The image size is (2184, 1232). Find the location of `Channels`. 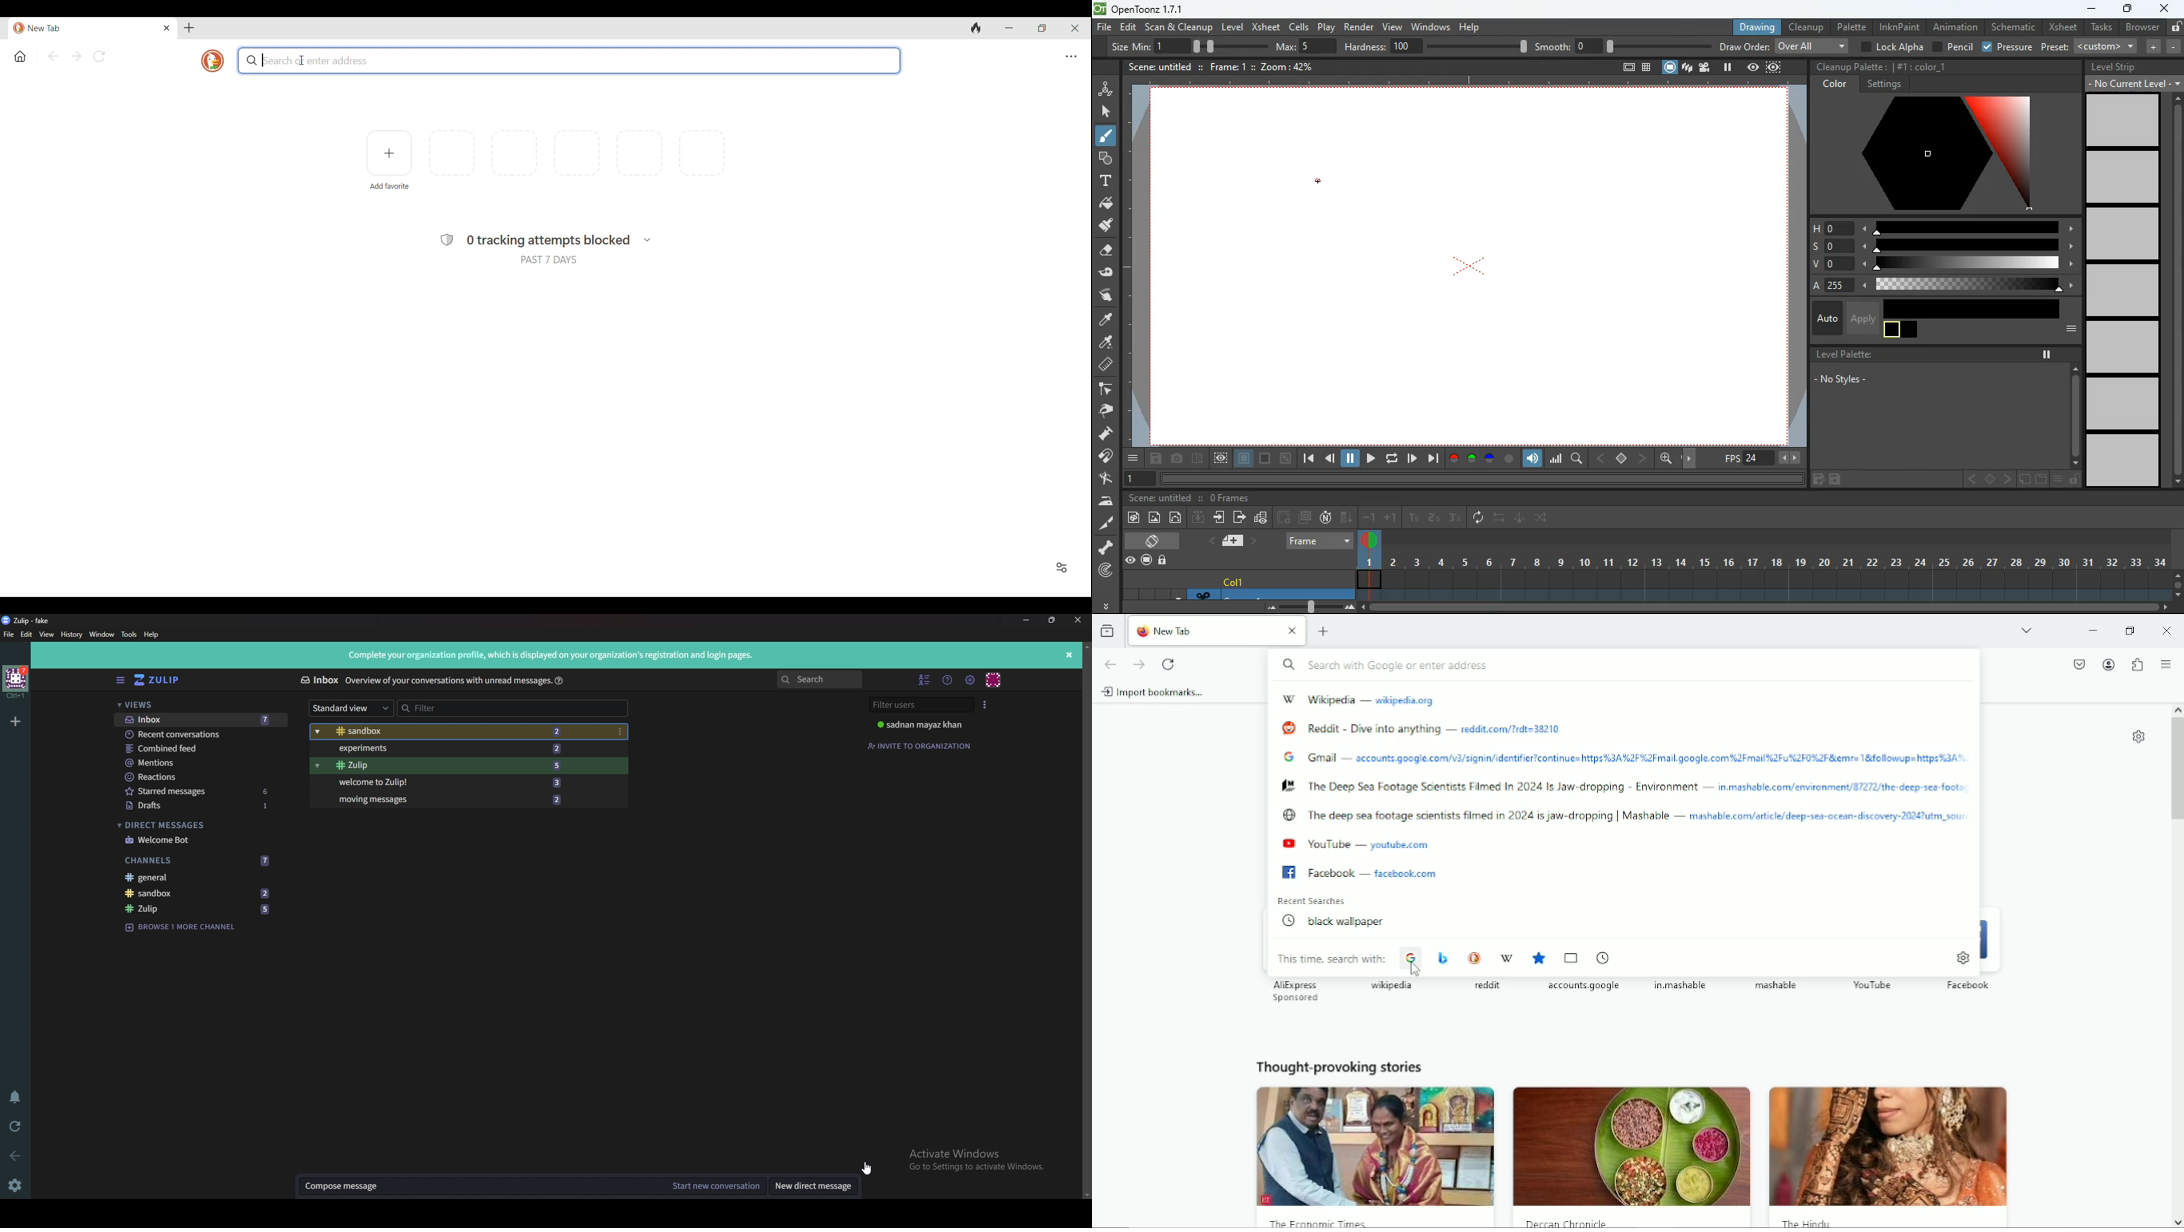

Channels is located at coordinates (199, 860).